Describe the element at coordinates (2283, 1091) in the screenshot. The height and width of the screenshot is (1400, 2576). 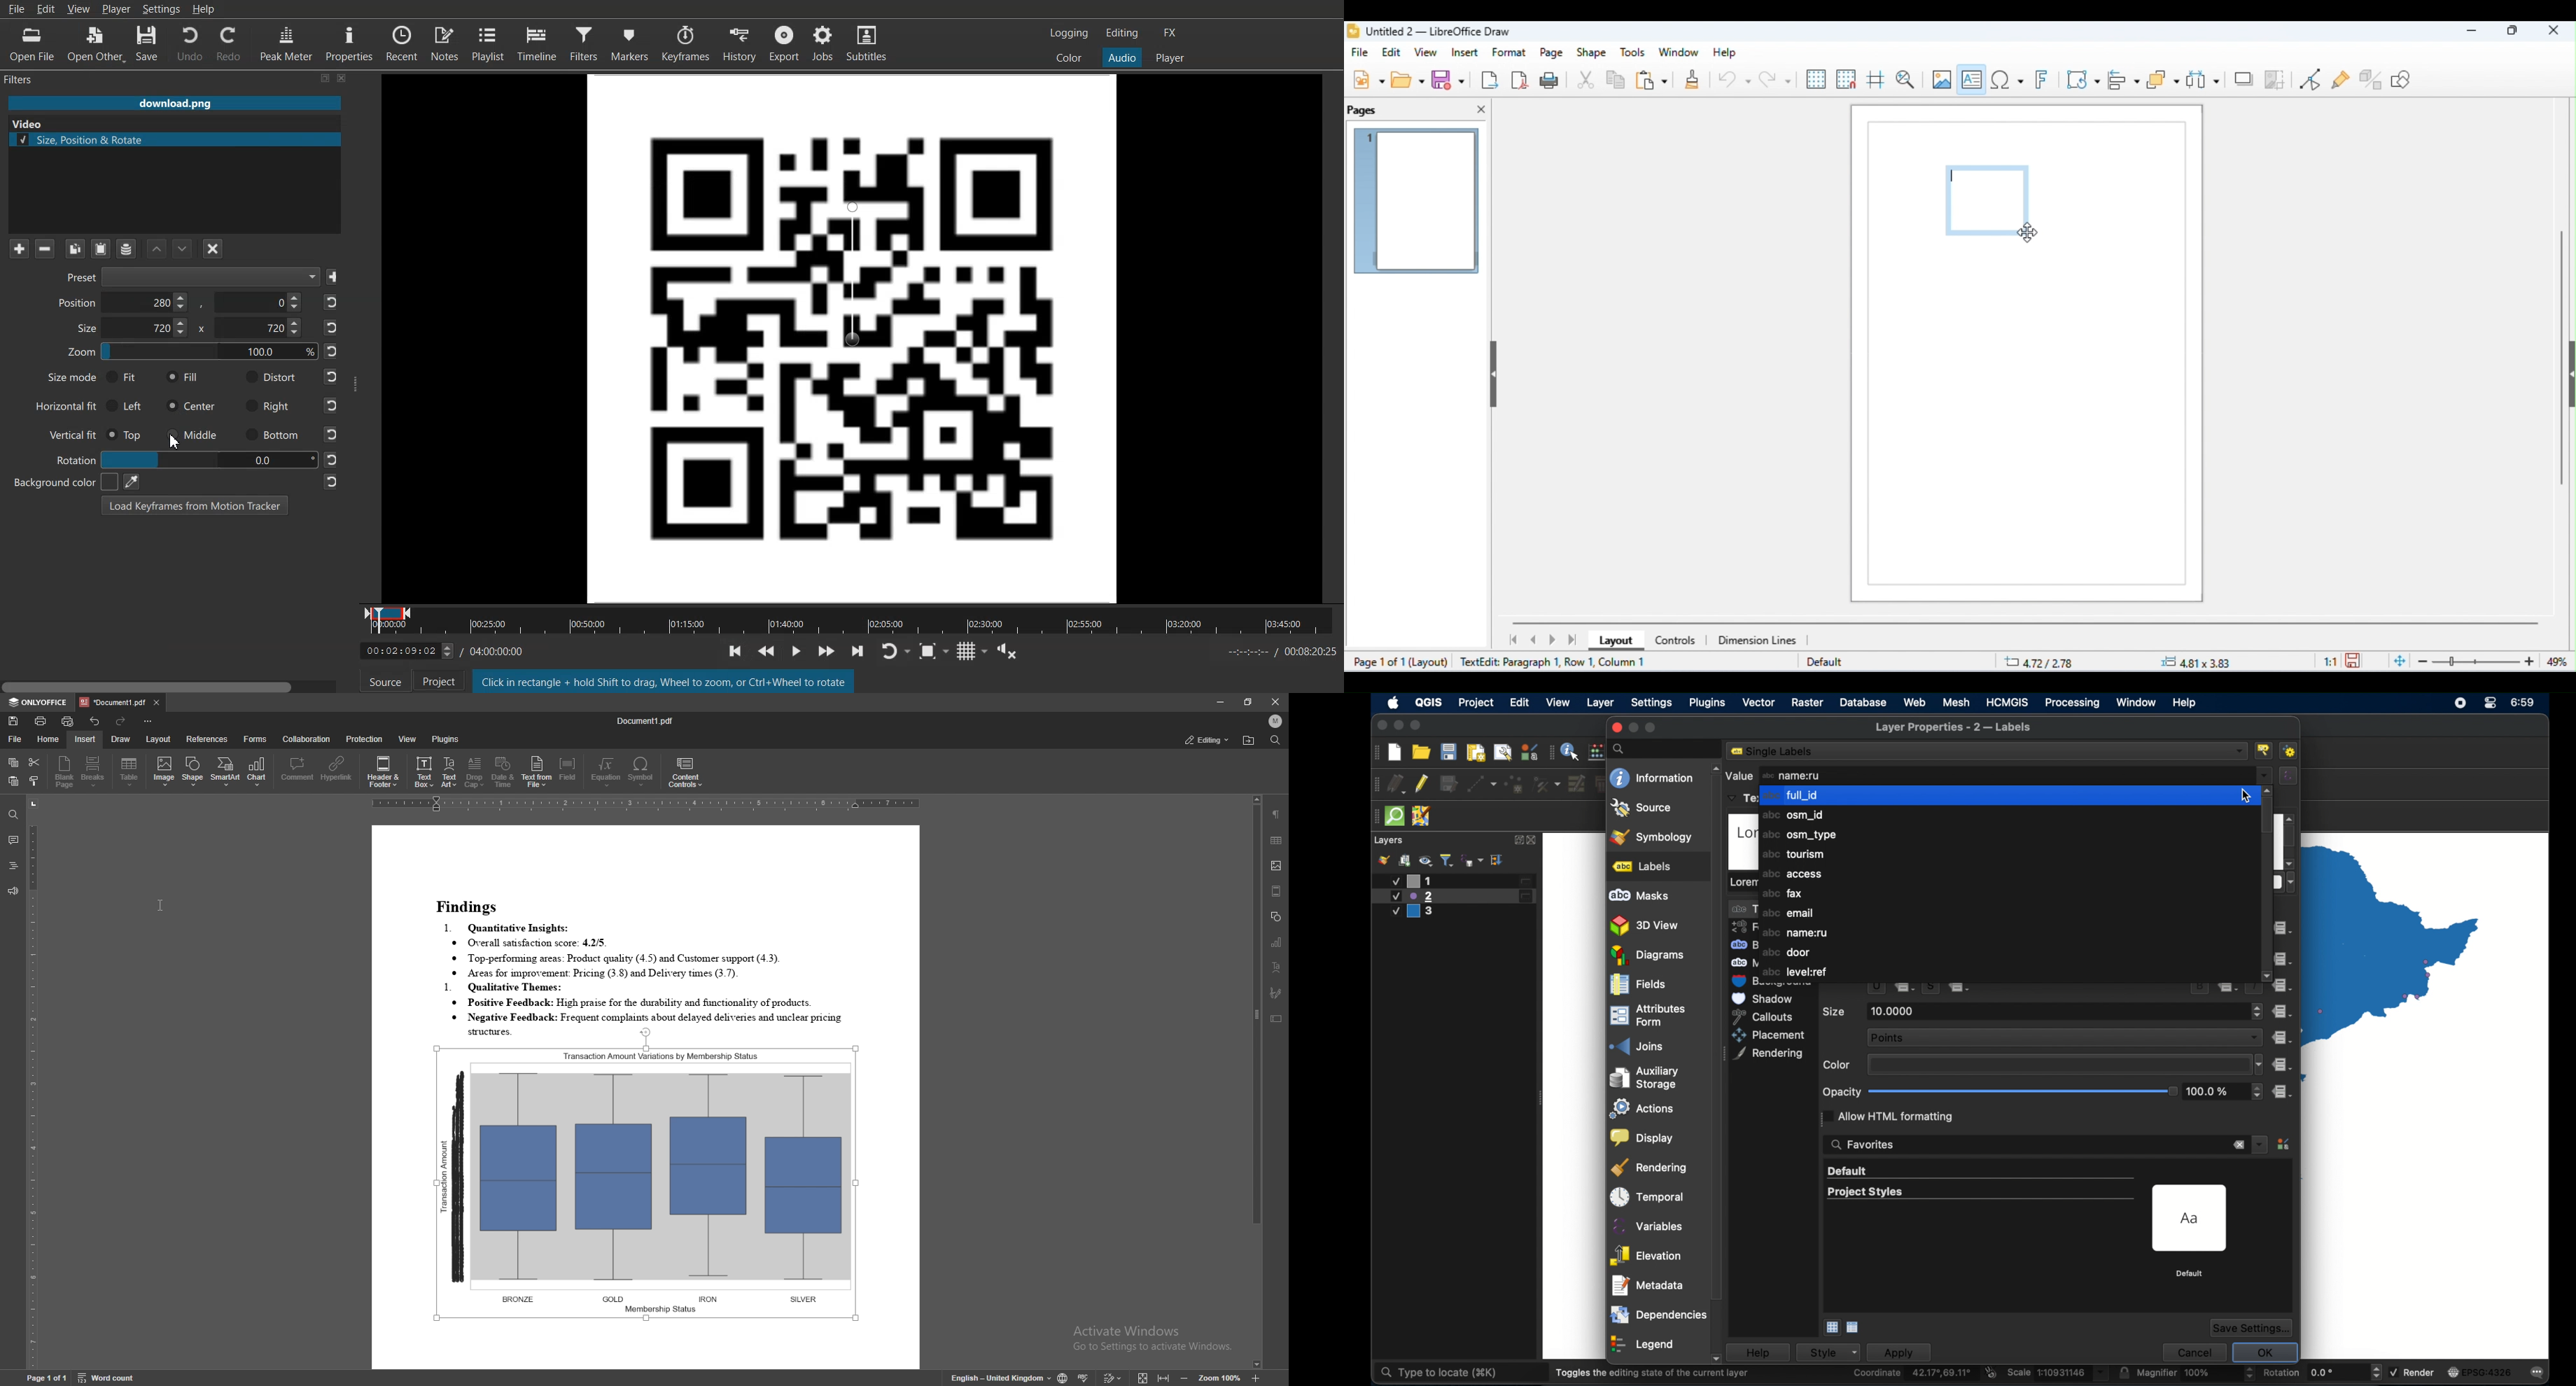
I see `data defined  override` at that location.